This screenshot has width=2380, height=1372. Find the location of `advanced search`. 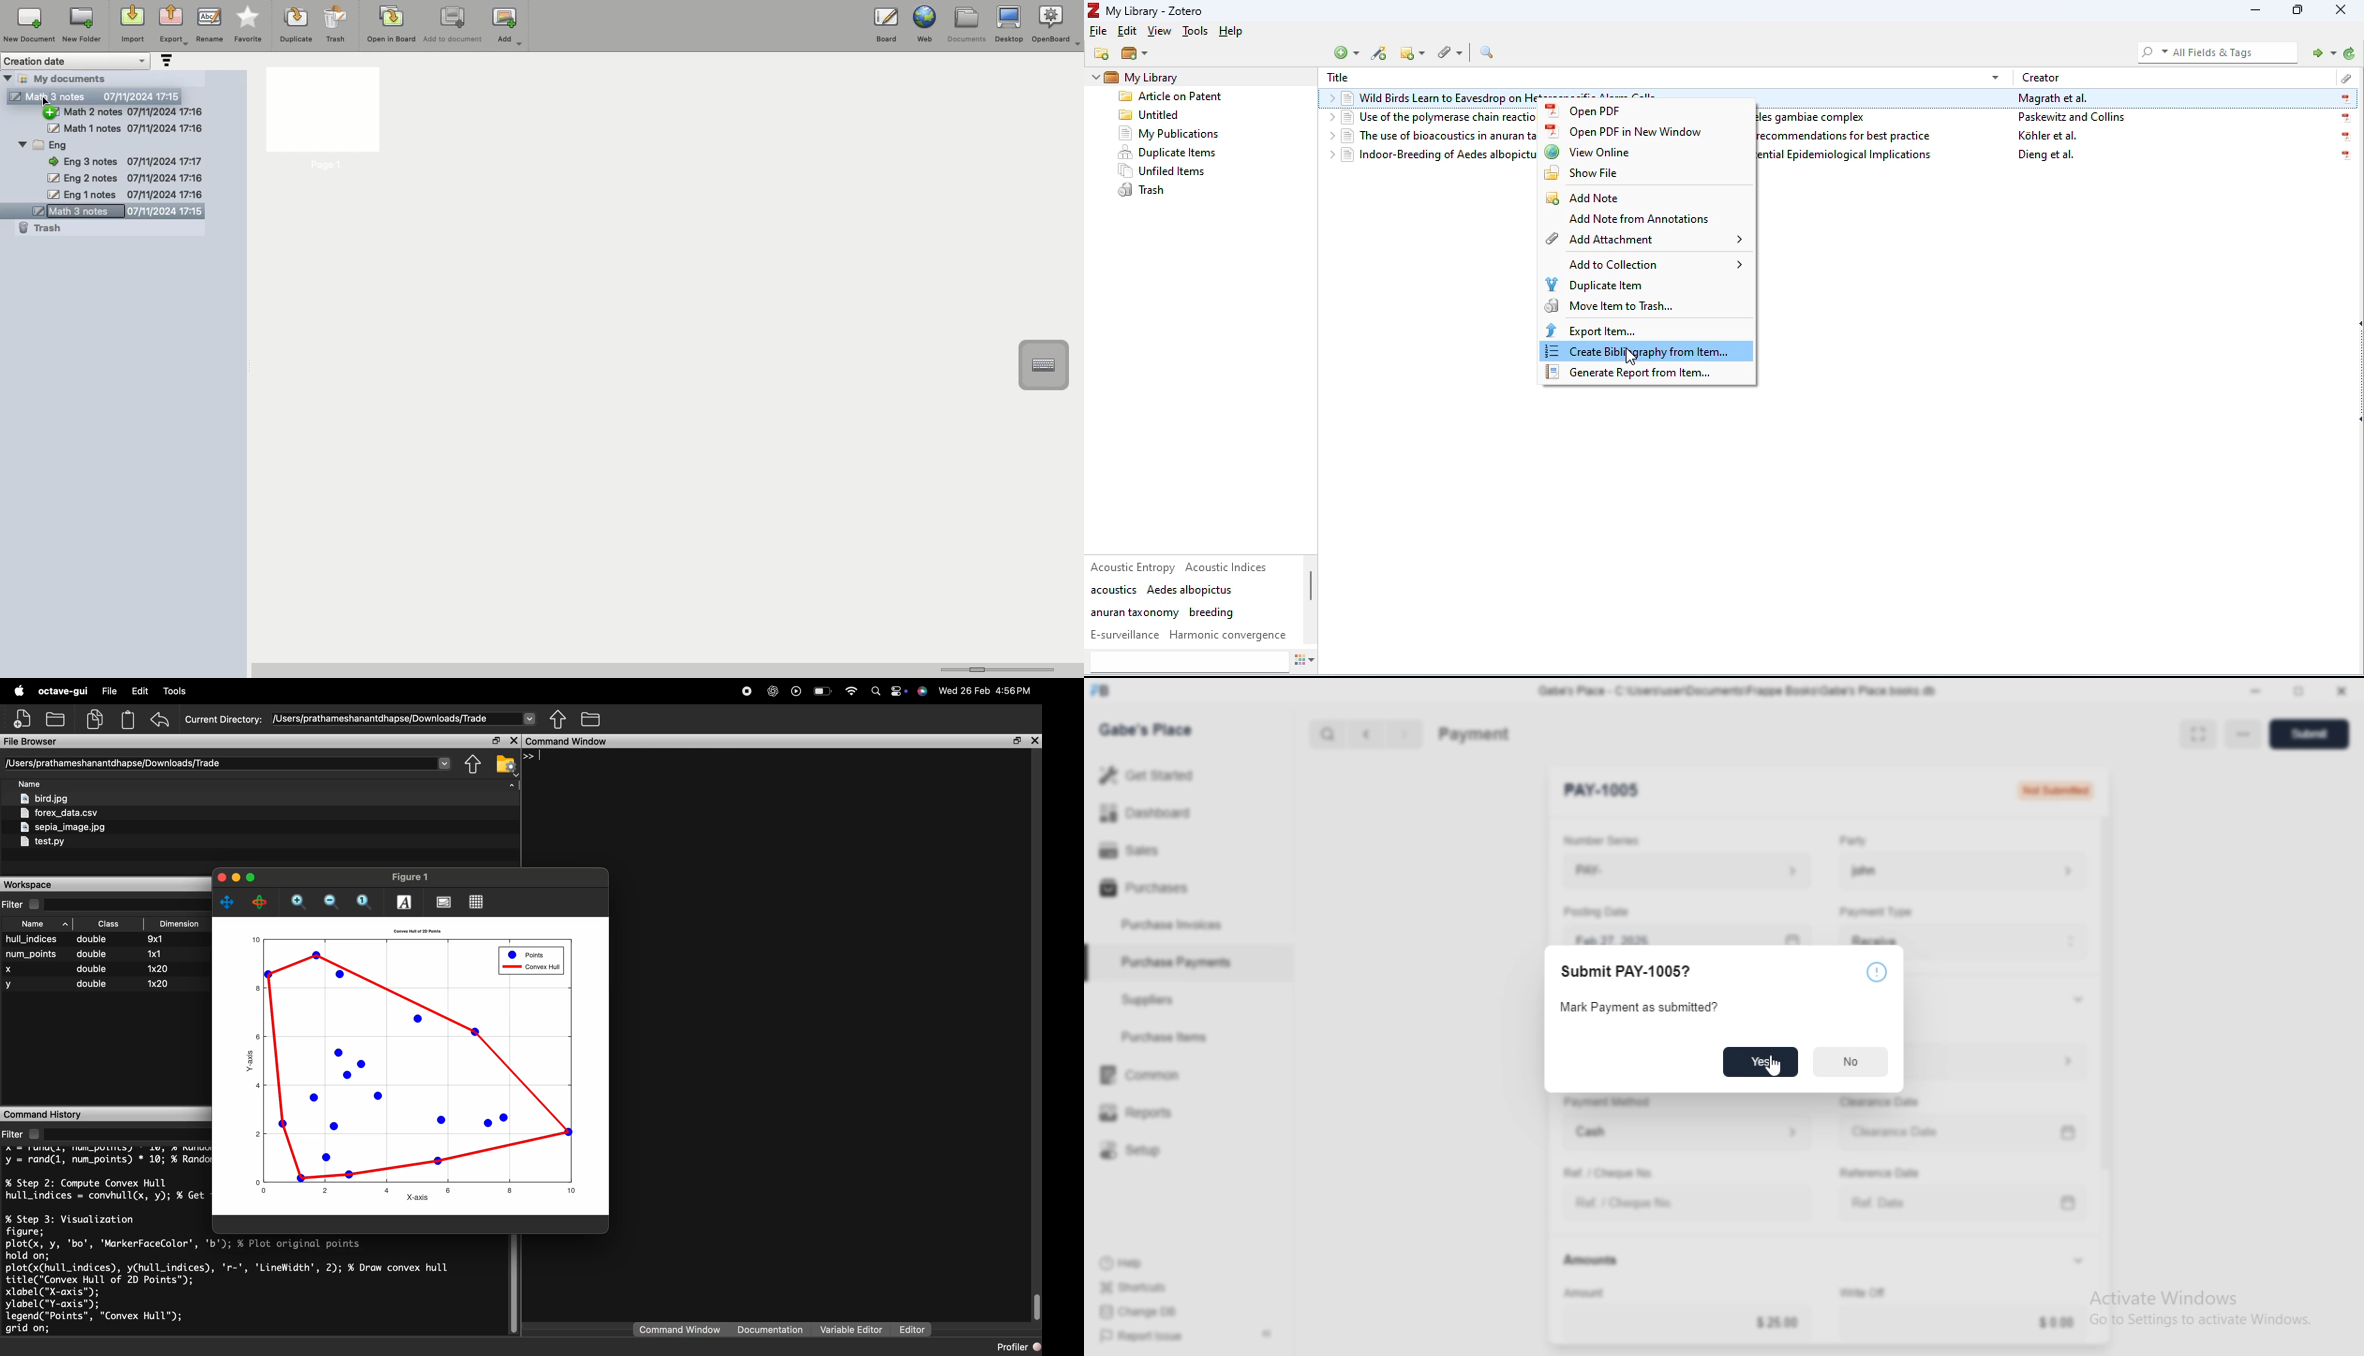

advanced search is located at coordinates (1490, 52).